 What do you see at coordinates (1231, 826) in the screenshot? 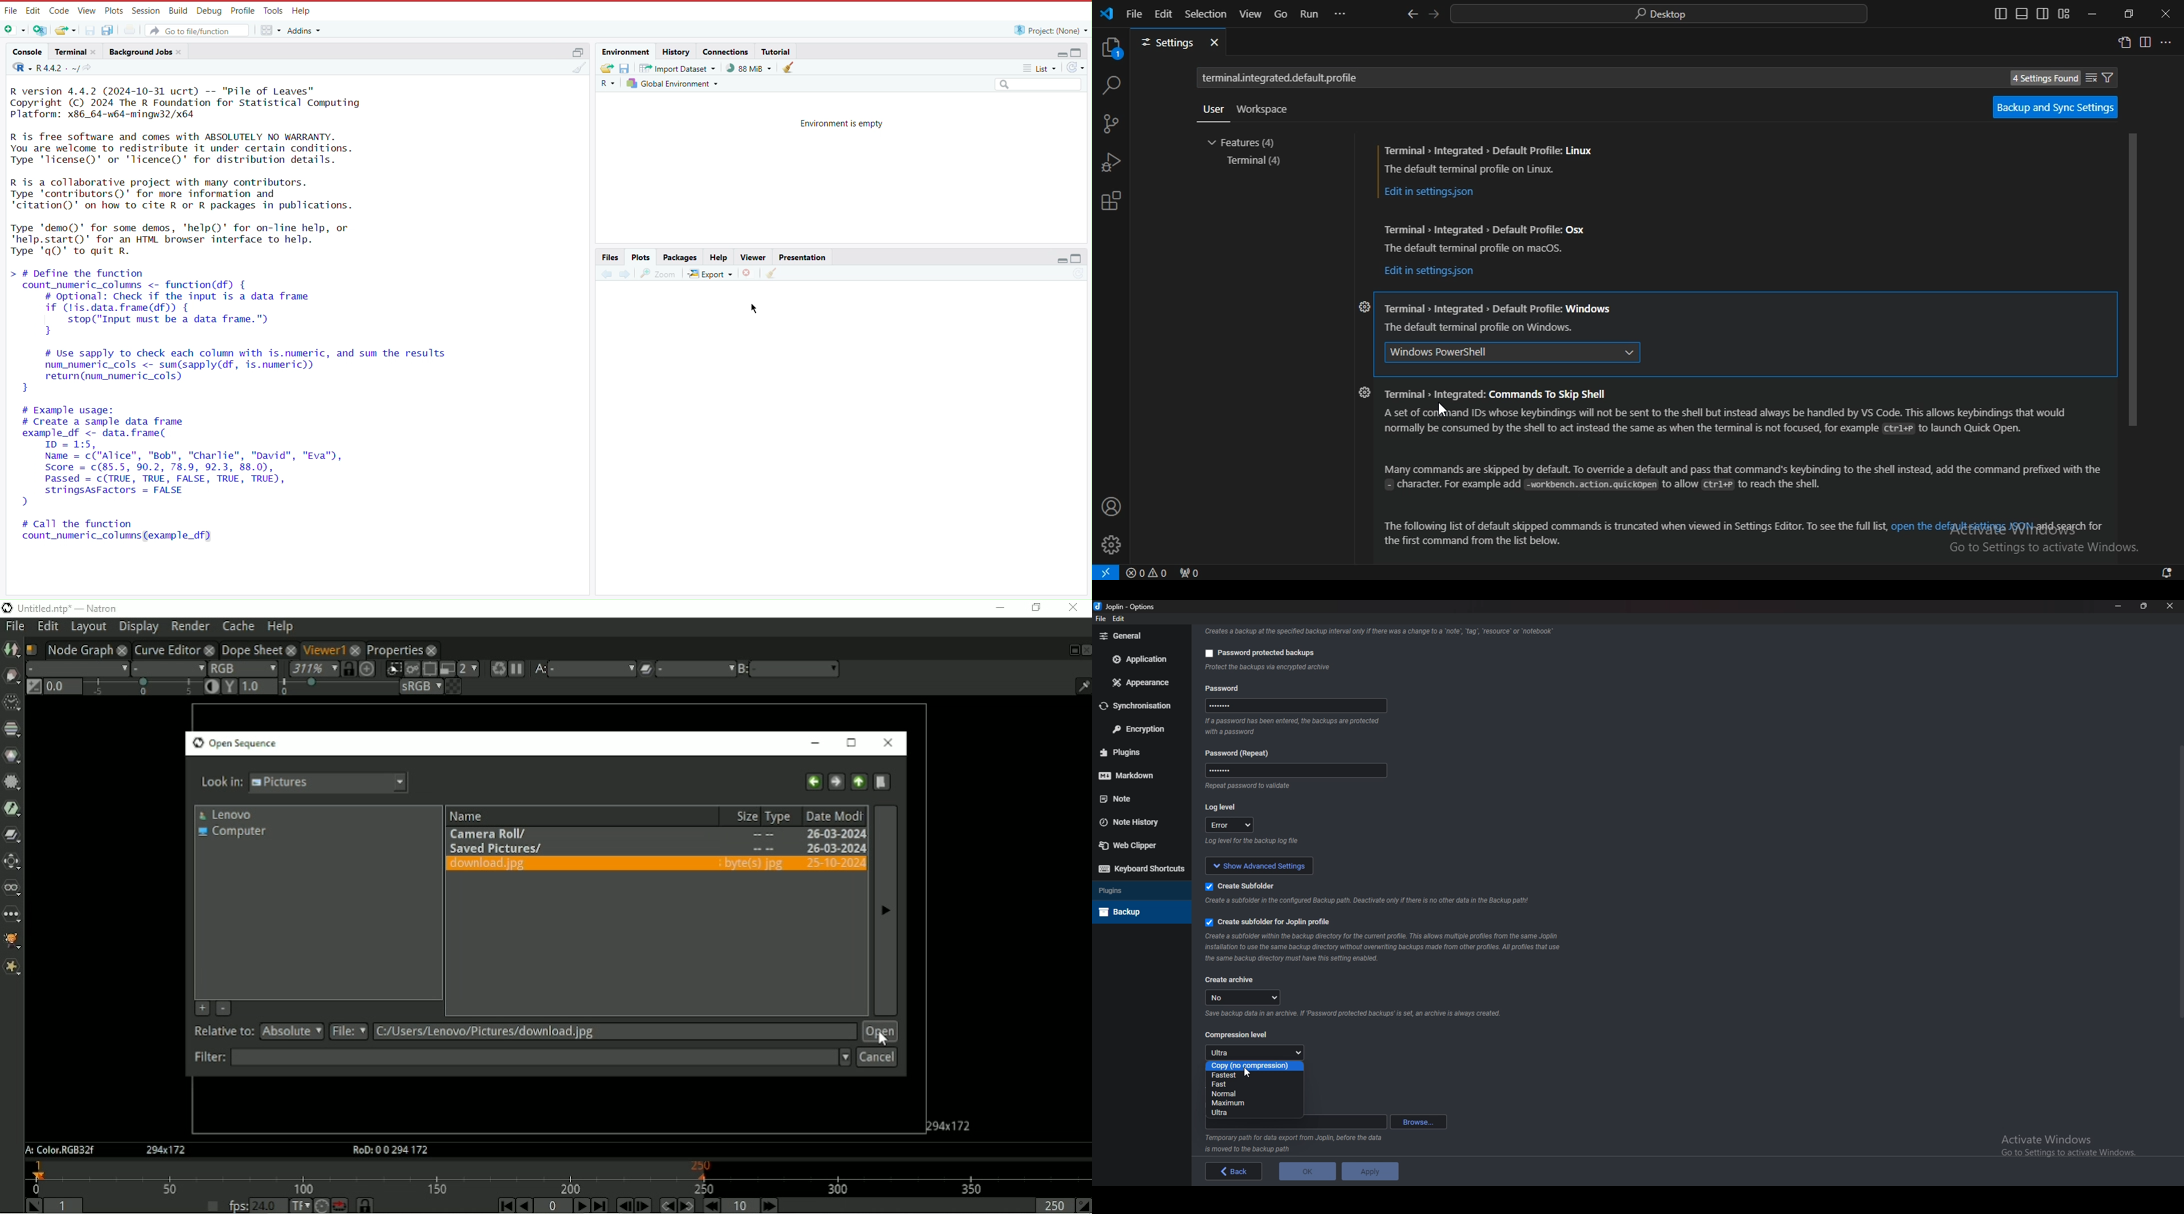
I see `error` at bounding box center [1231, 826].